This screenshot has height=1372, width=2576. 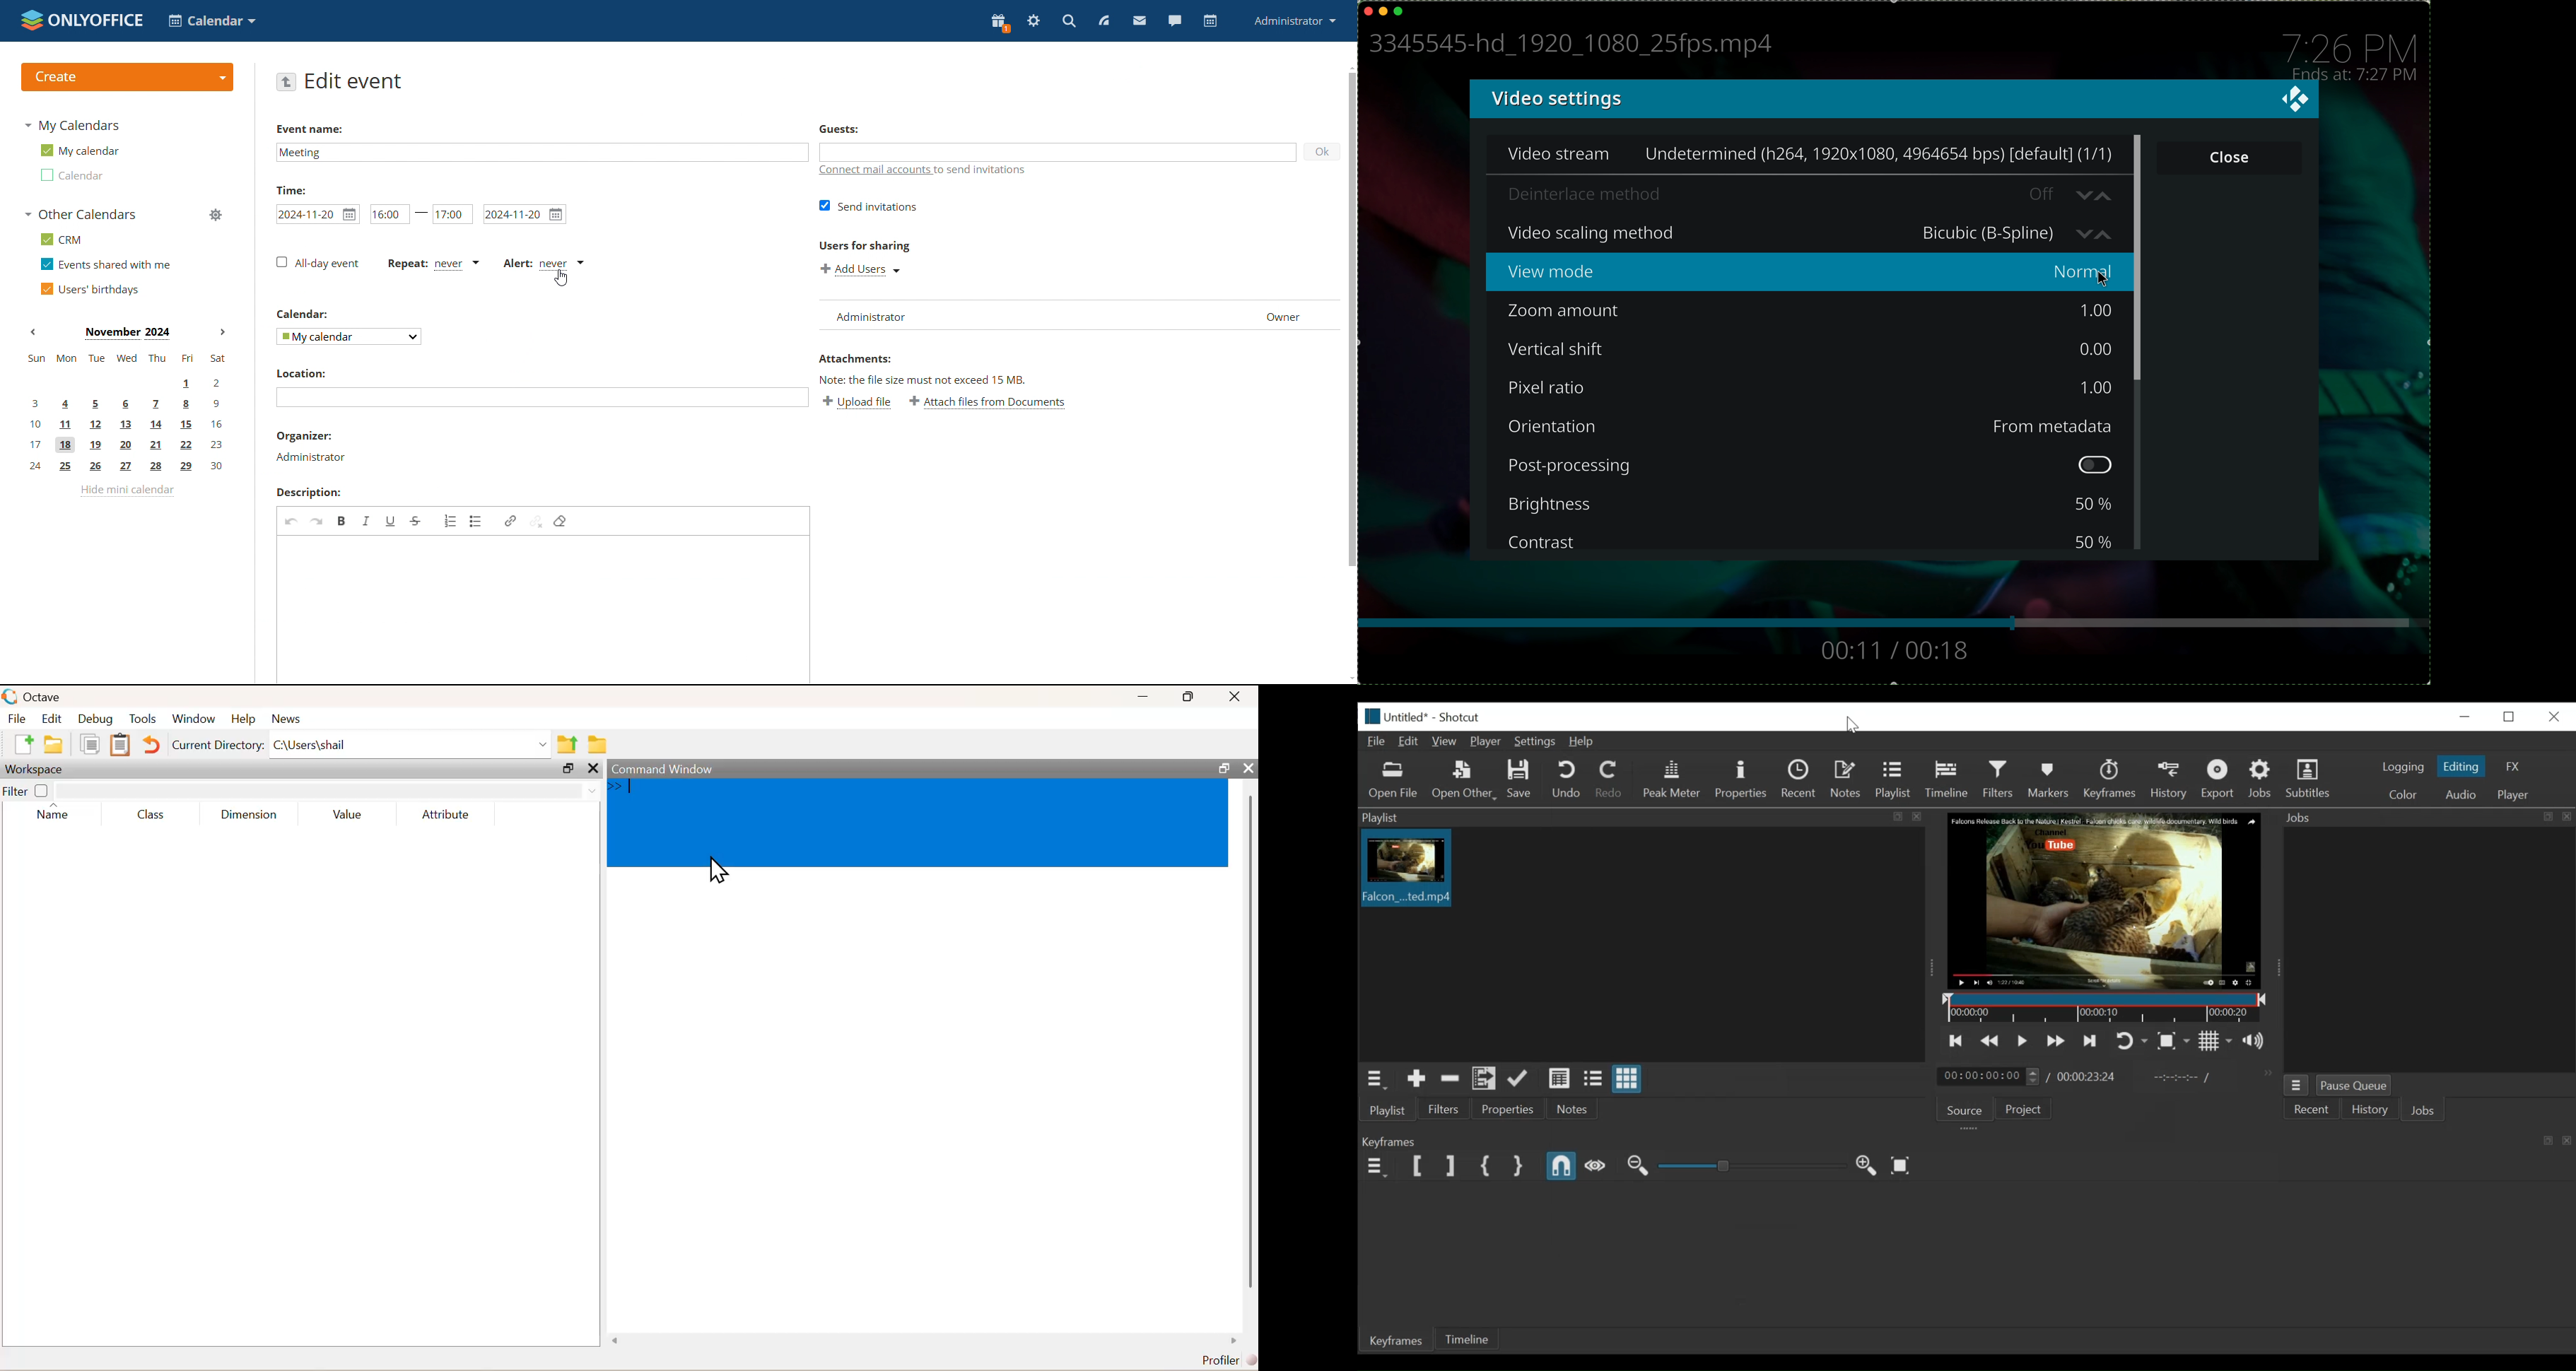 What do you see at coordinates (2425, 818) in the screenshot?
I see `Jobs Panel` at bounding box center [2425, 818].